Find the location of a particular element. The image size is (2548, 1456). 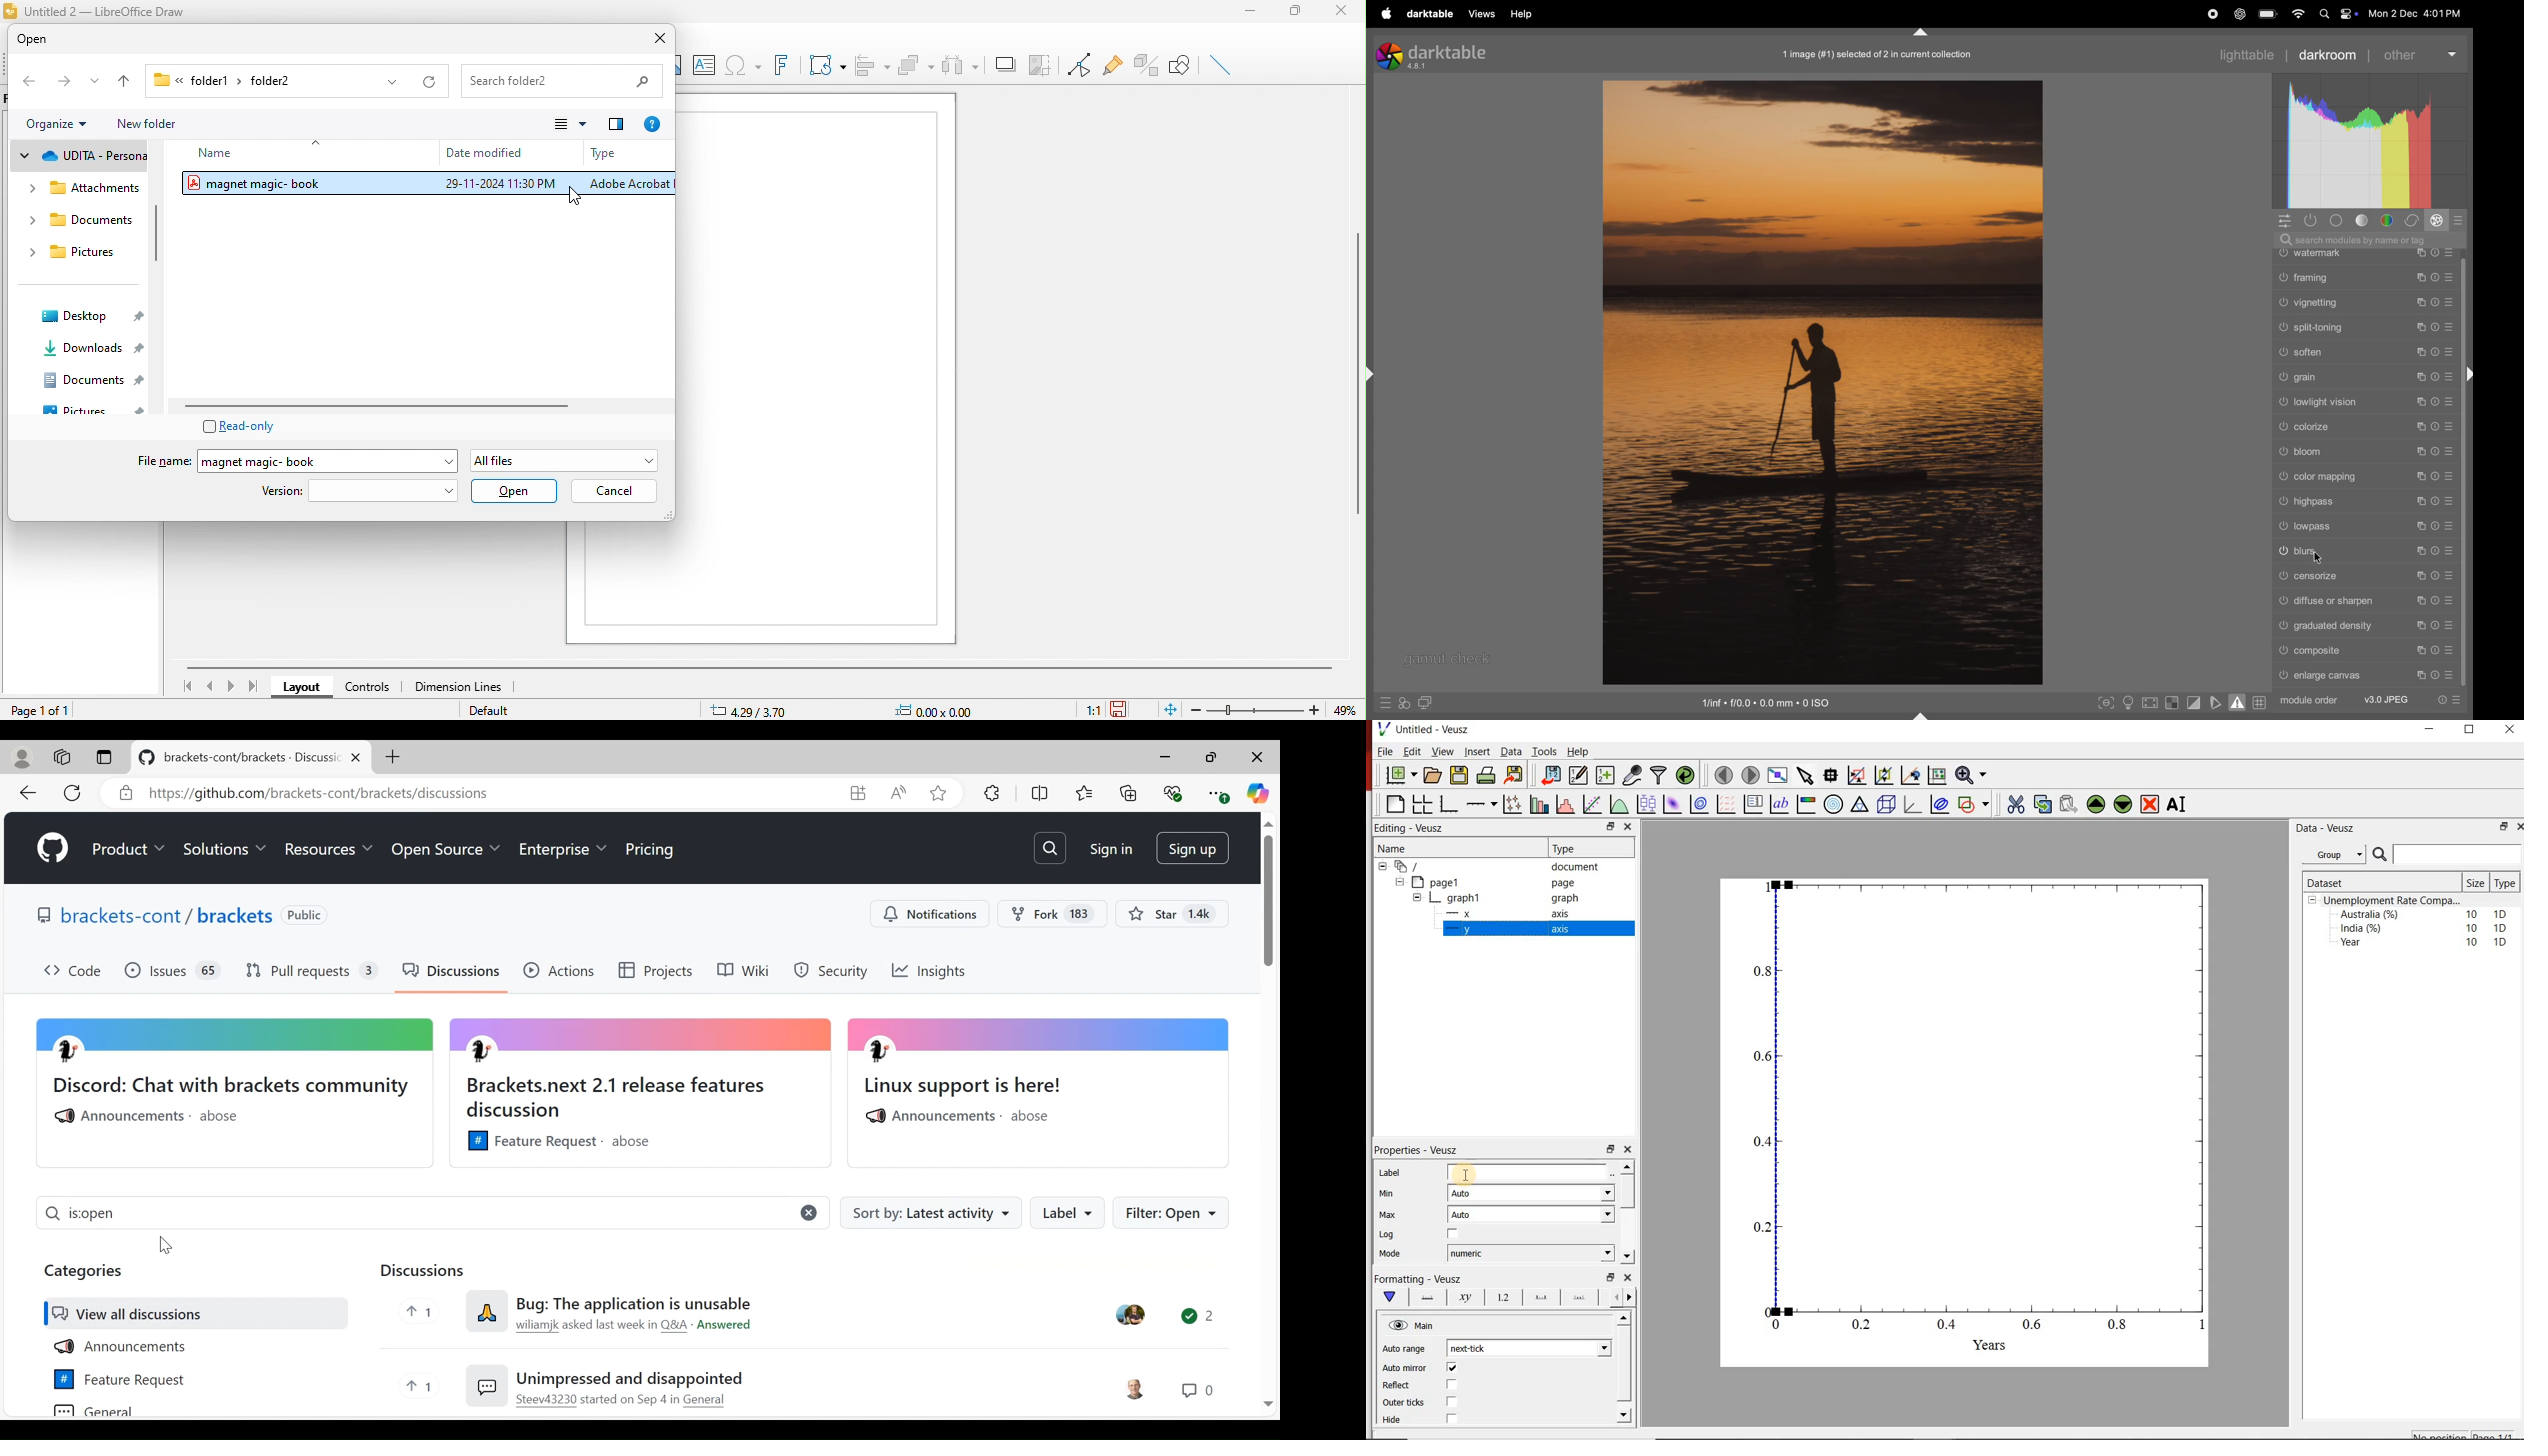

refresh is located at coordinates (426, 82).